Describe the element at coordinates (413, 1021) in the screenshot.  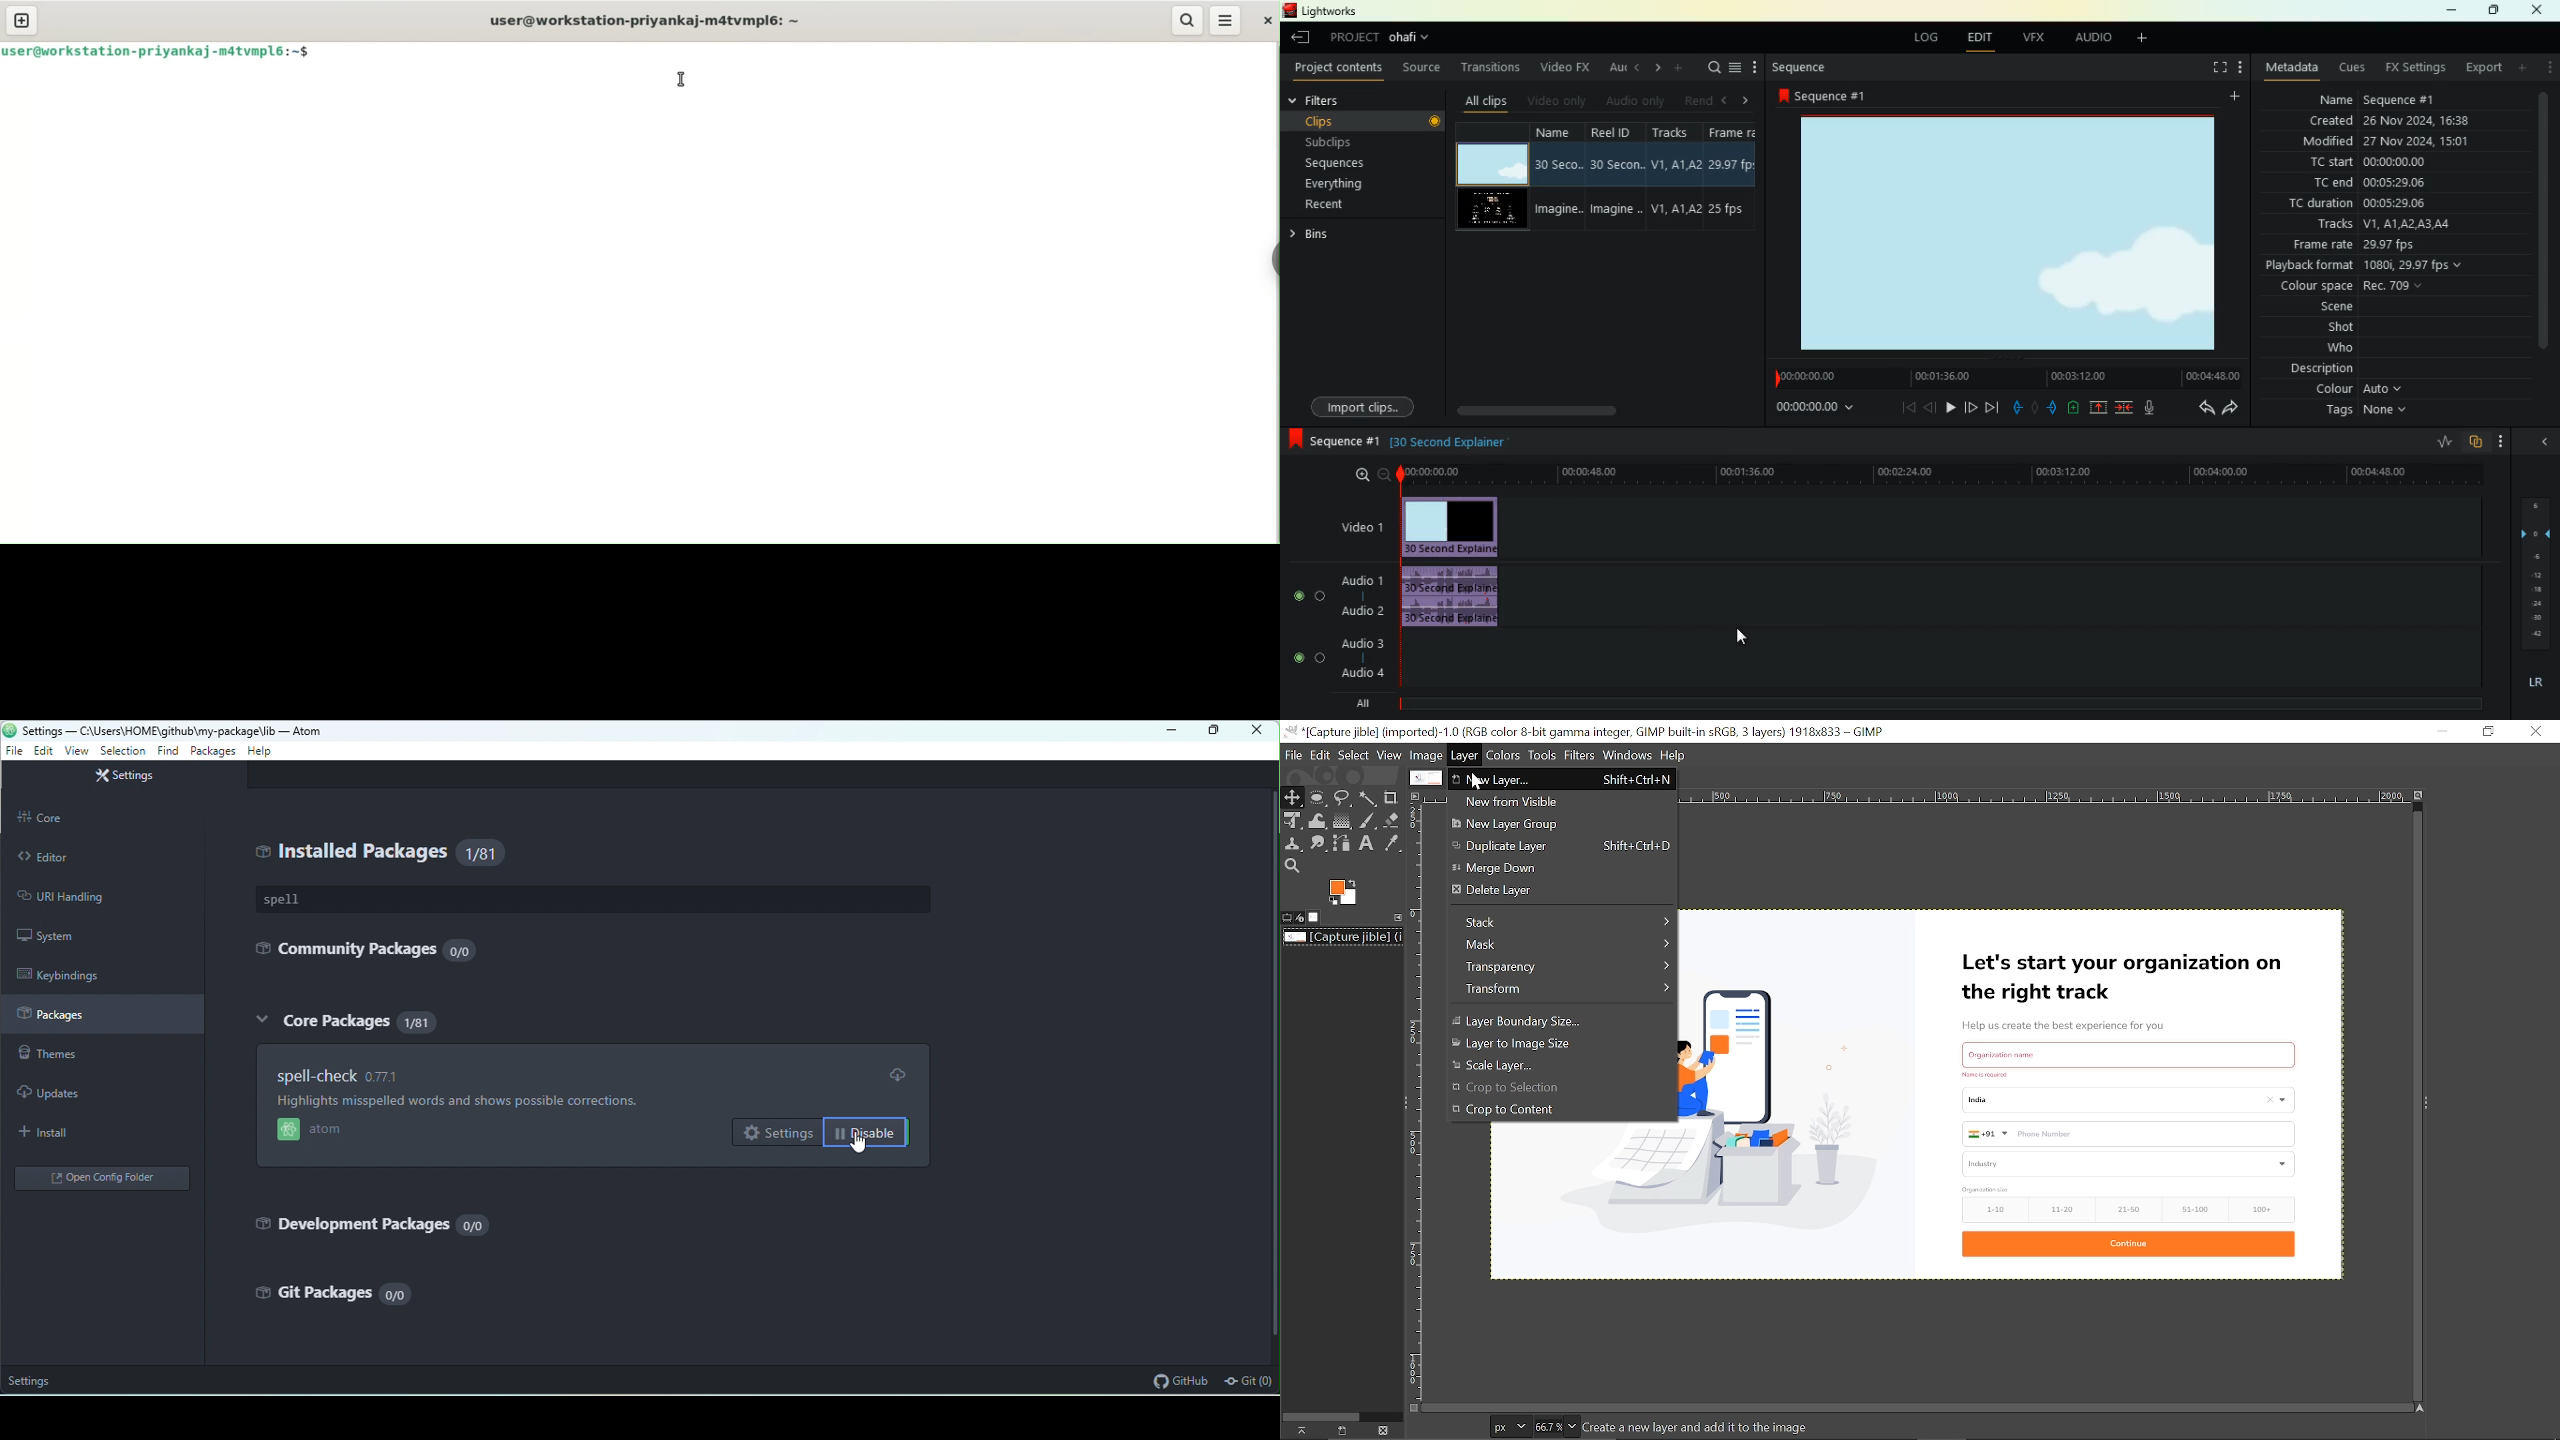
I see `81` at that location.